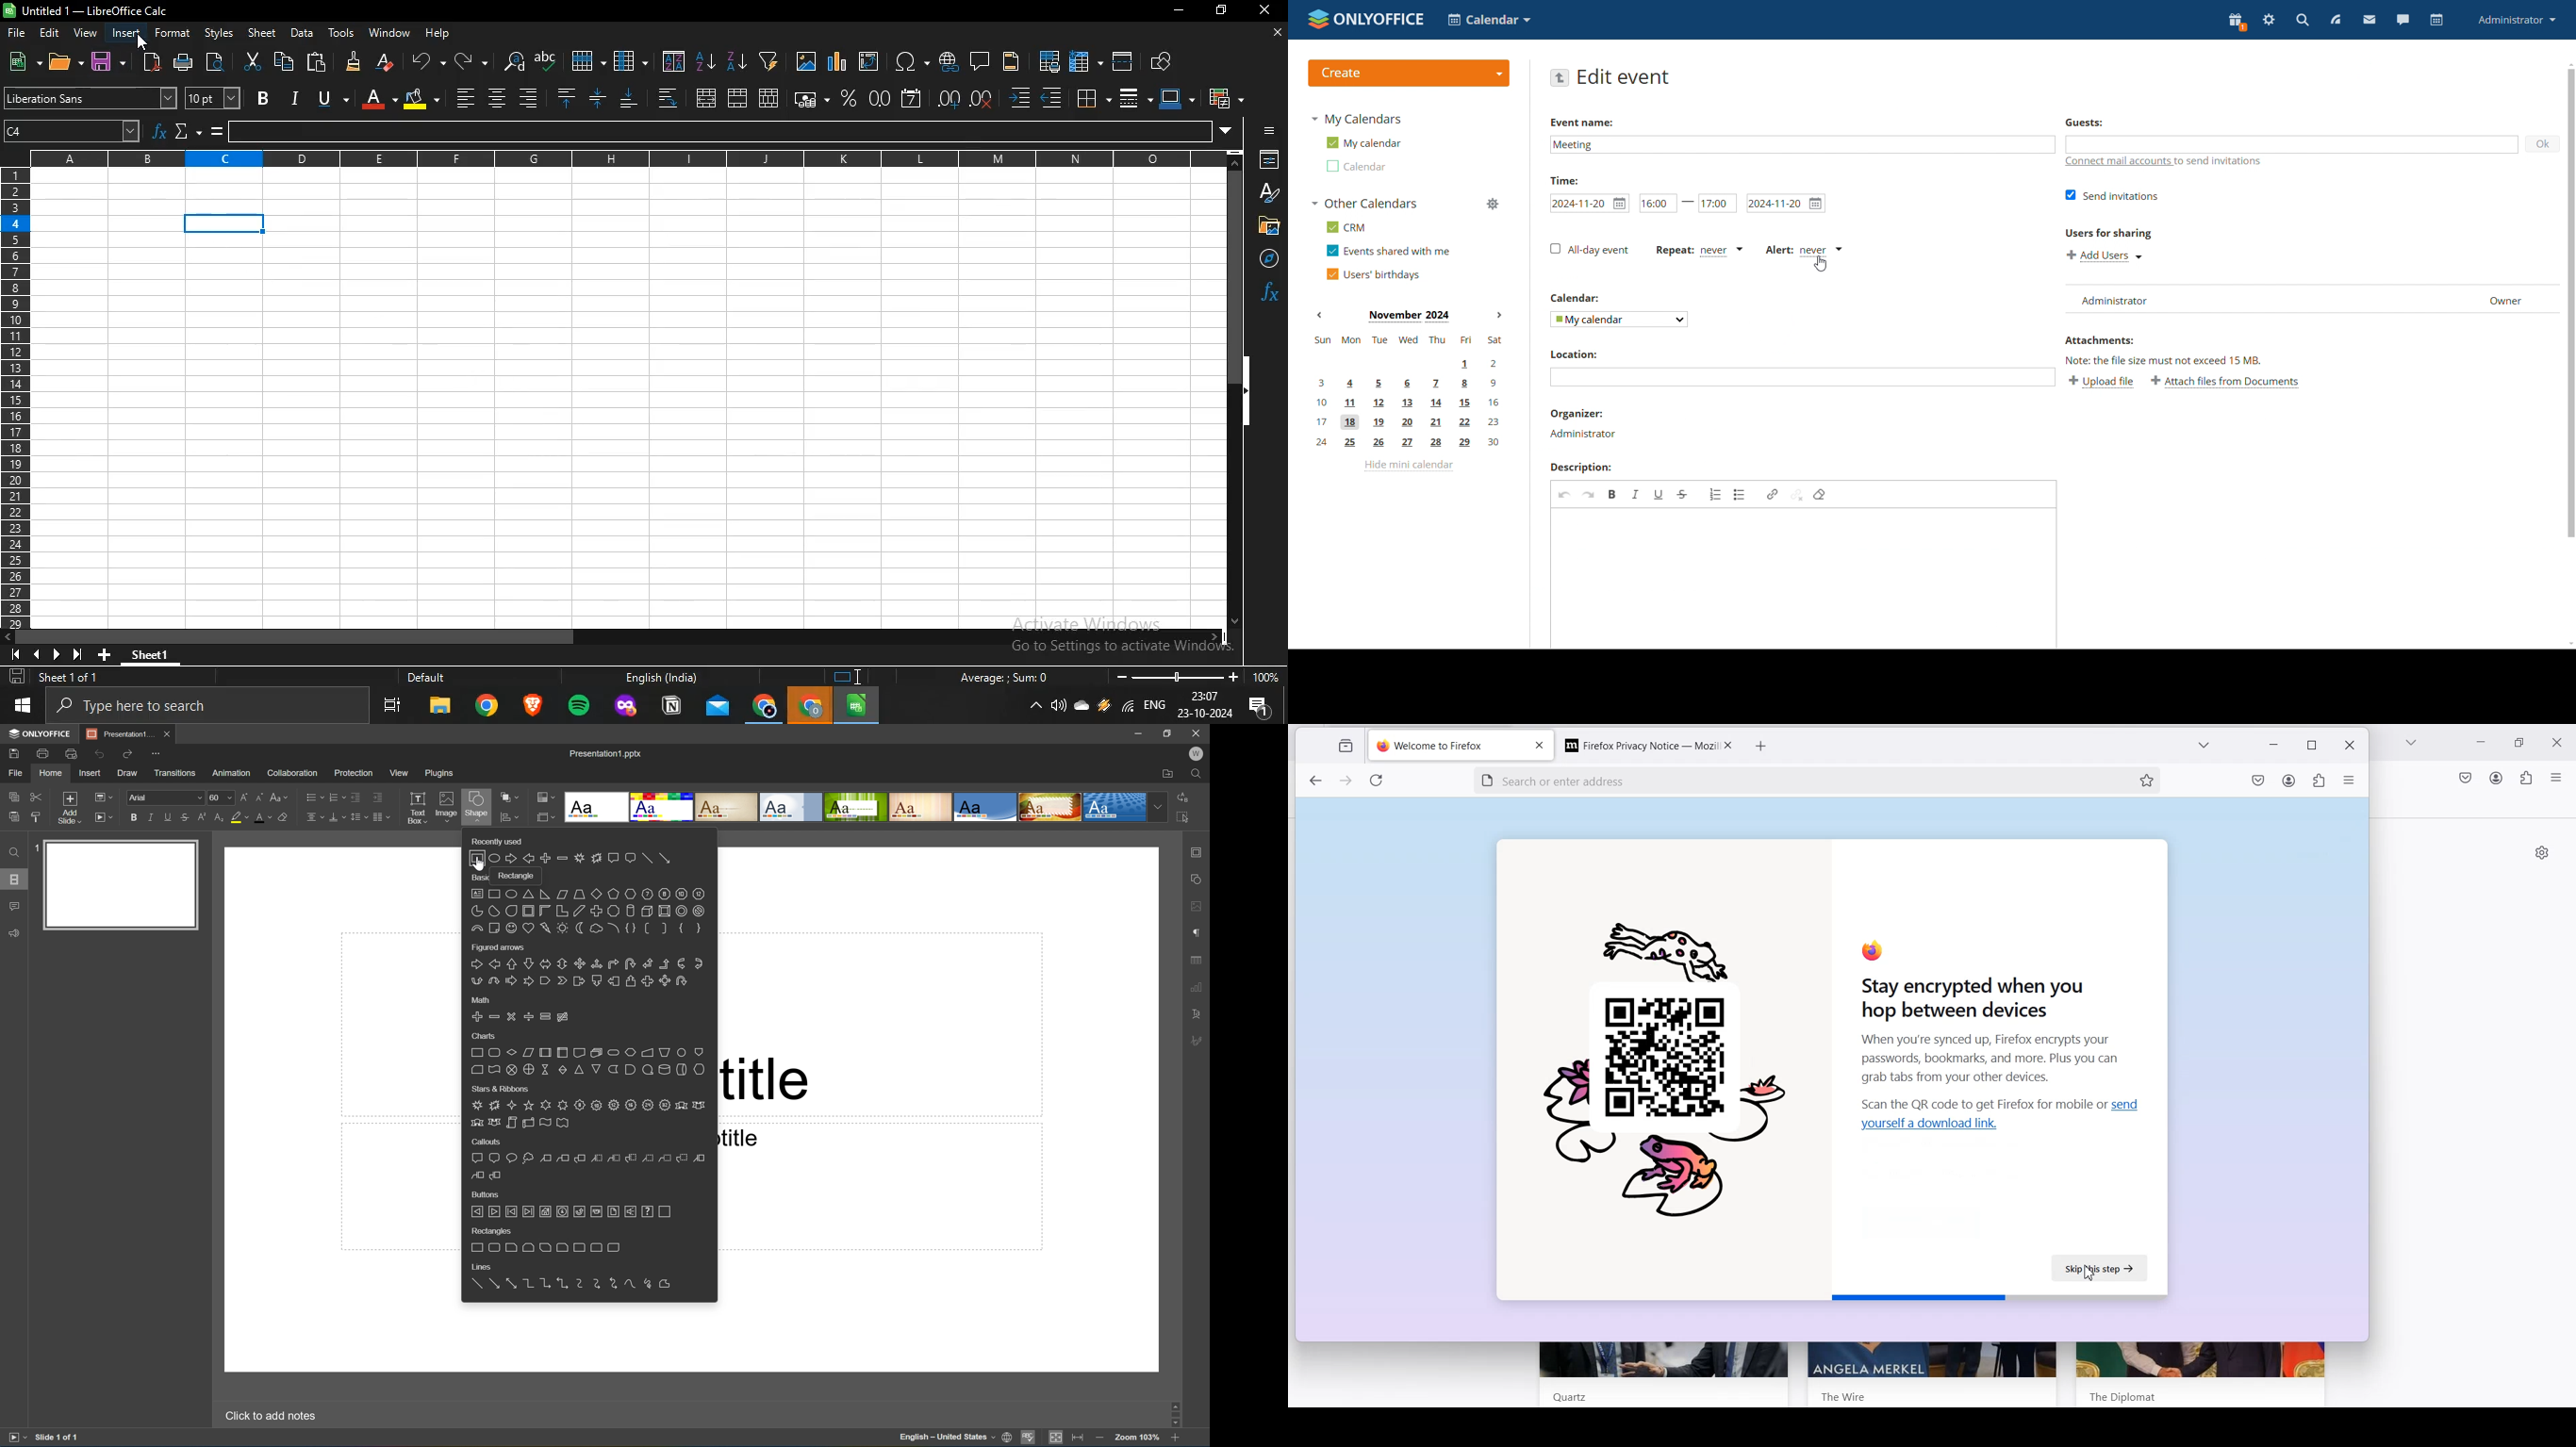 The image size is (2576, 1456). Describe the element at coordinates (1491, 203) in the screenshot. I see `manage` at that location.